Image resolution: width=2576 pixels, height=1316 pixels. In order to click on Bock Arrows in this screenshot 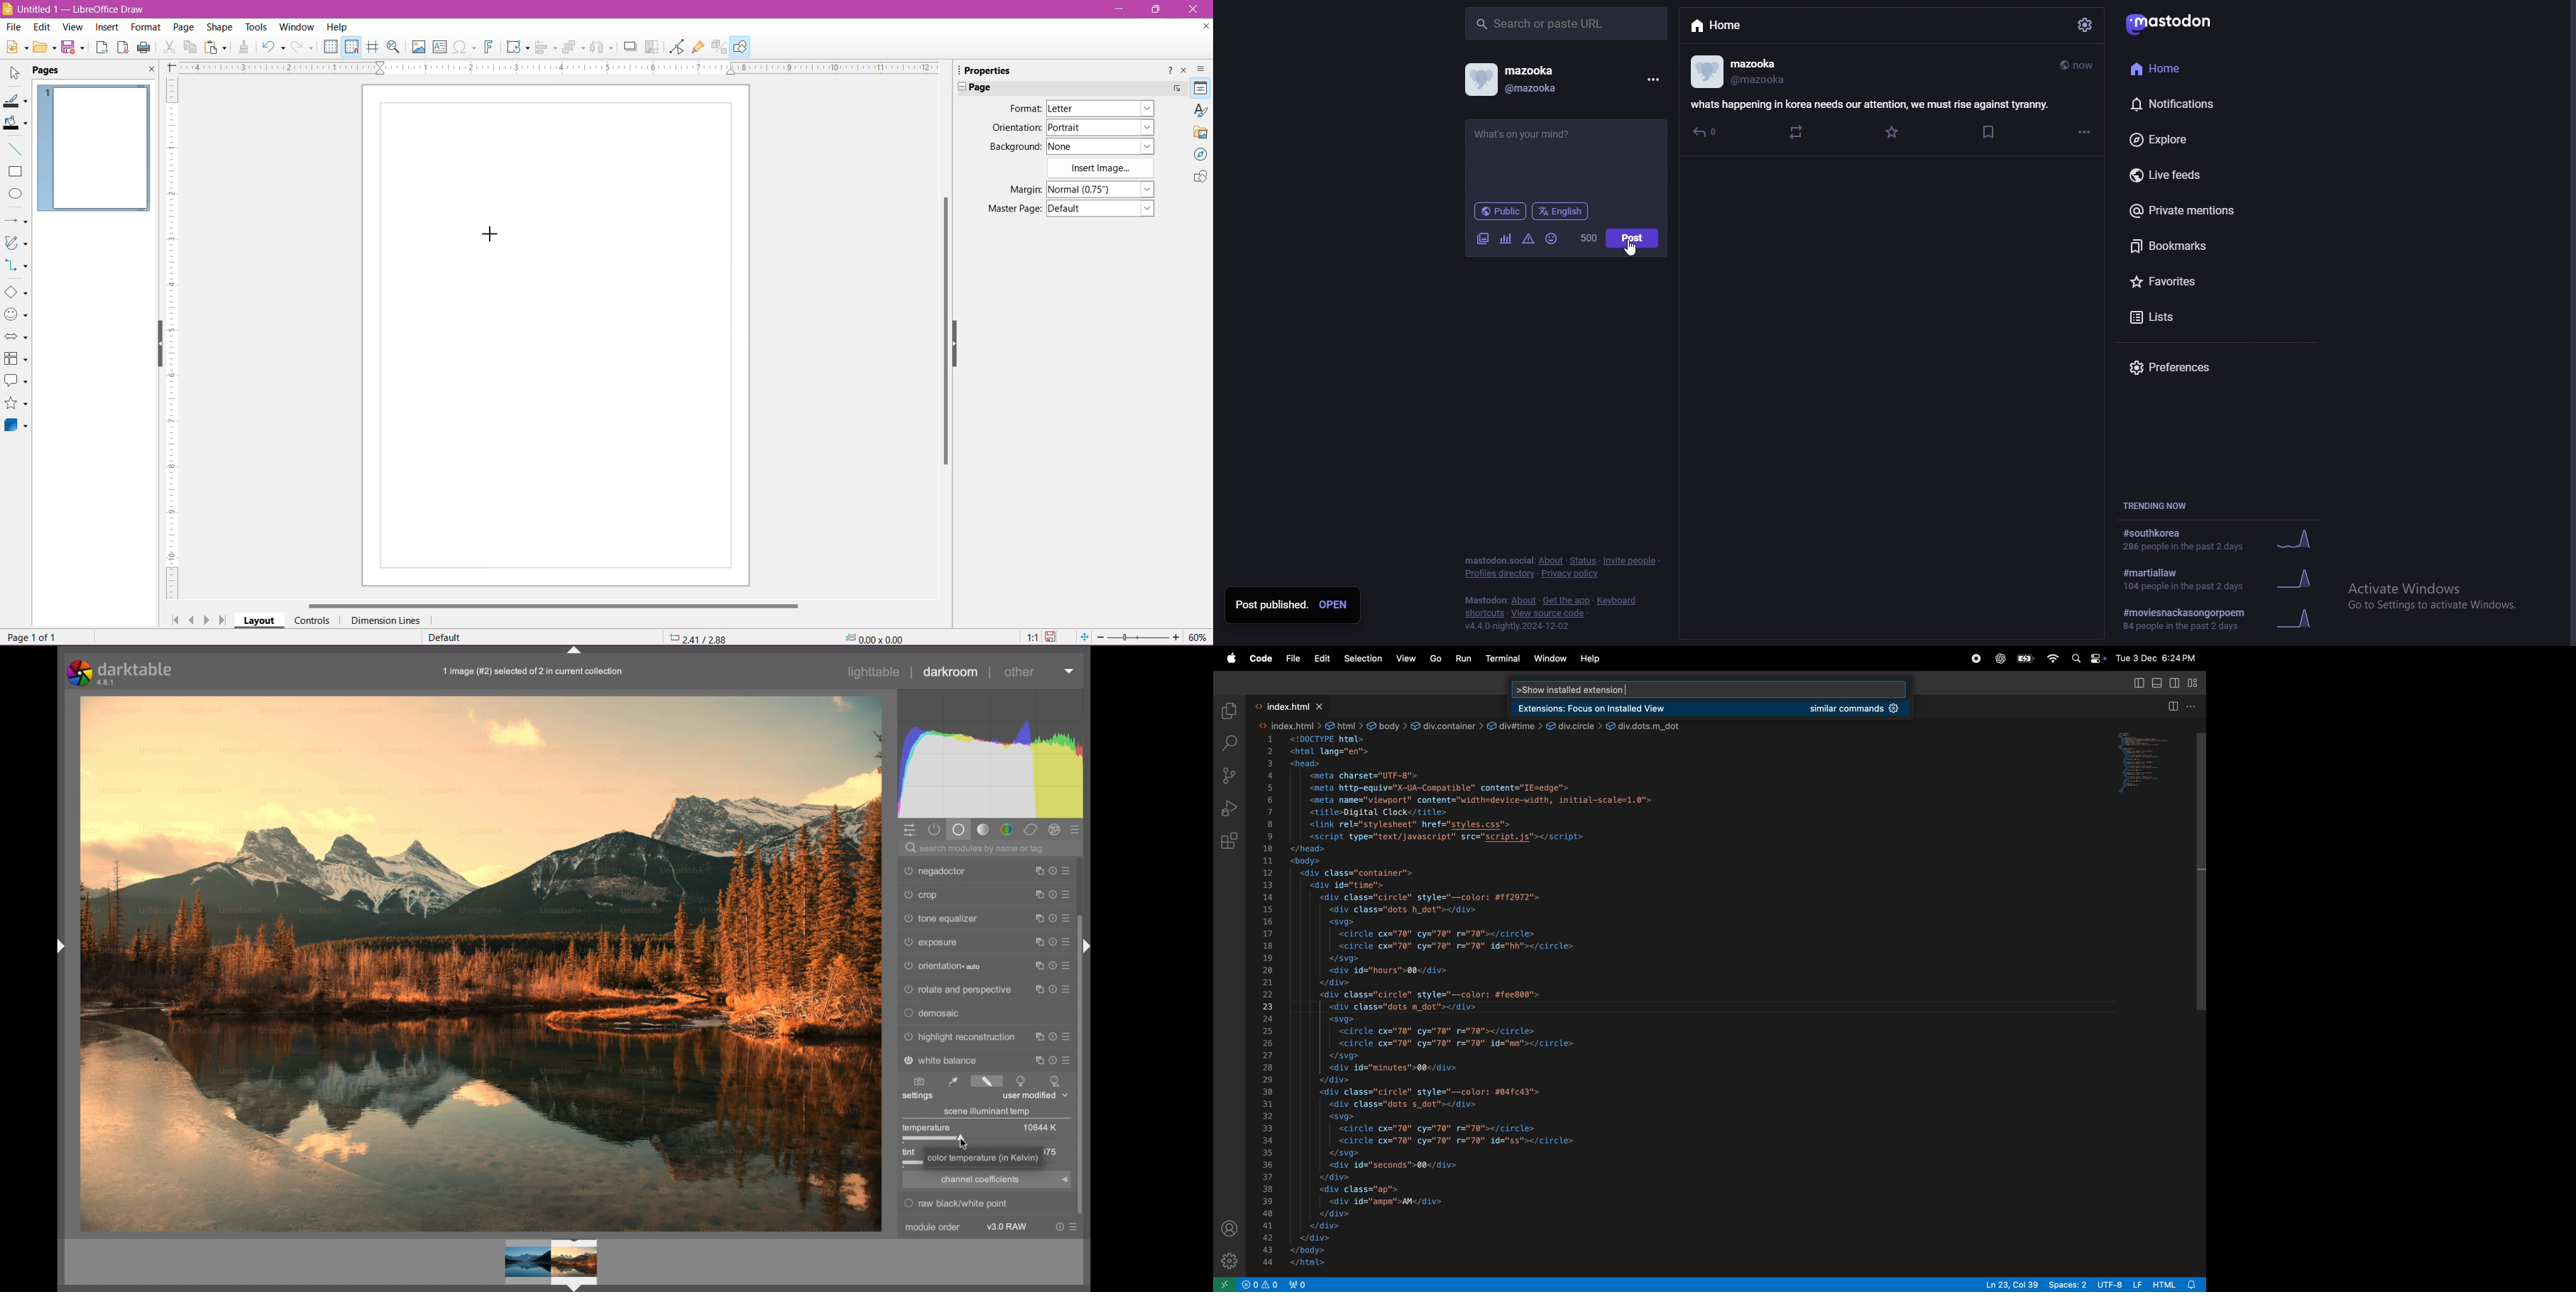, I will do `click(16, 338)`.